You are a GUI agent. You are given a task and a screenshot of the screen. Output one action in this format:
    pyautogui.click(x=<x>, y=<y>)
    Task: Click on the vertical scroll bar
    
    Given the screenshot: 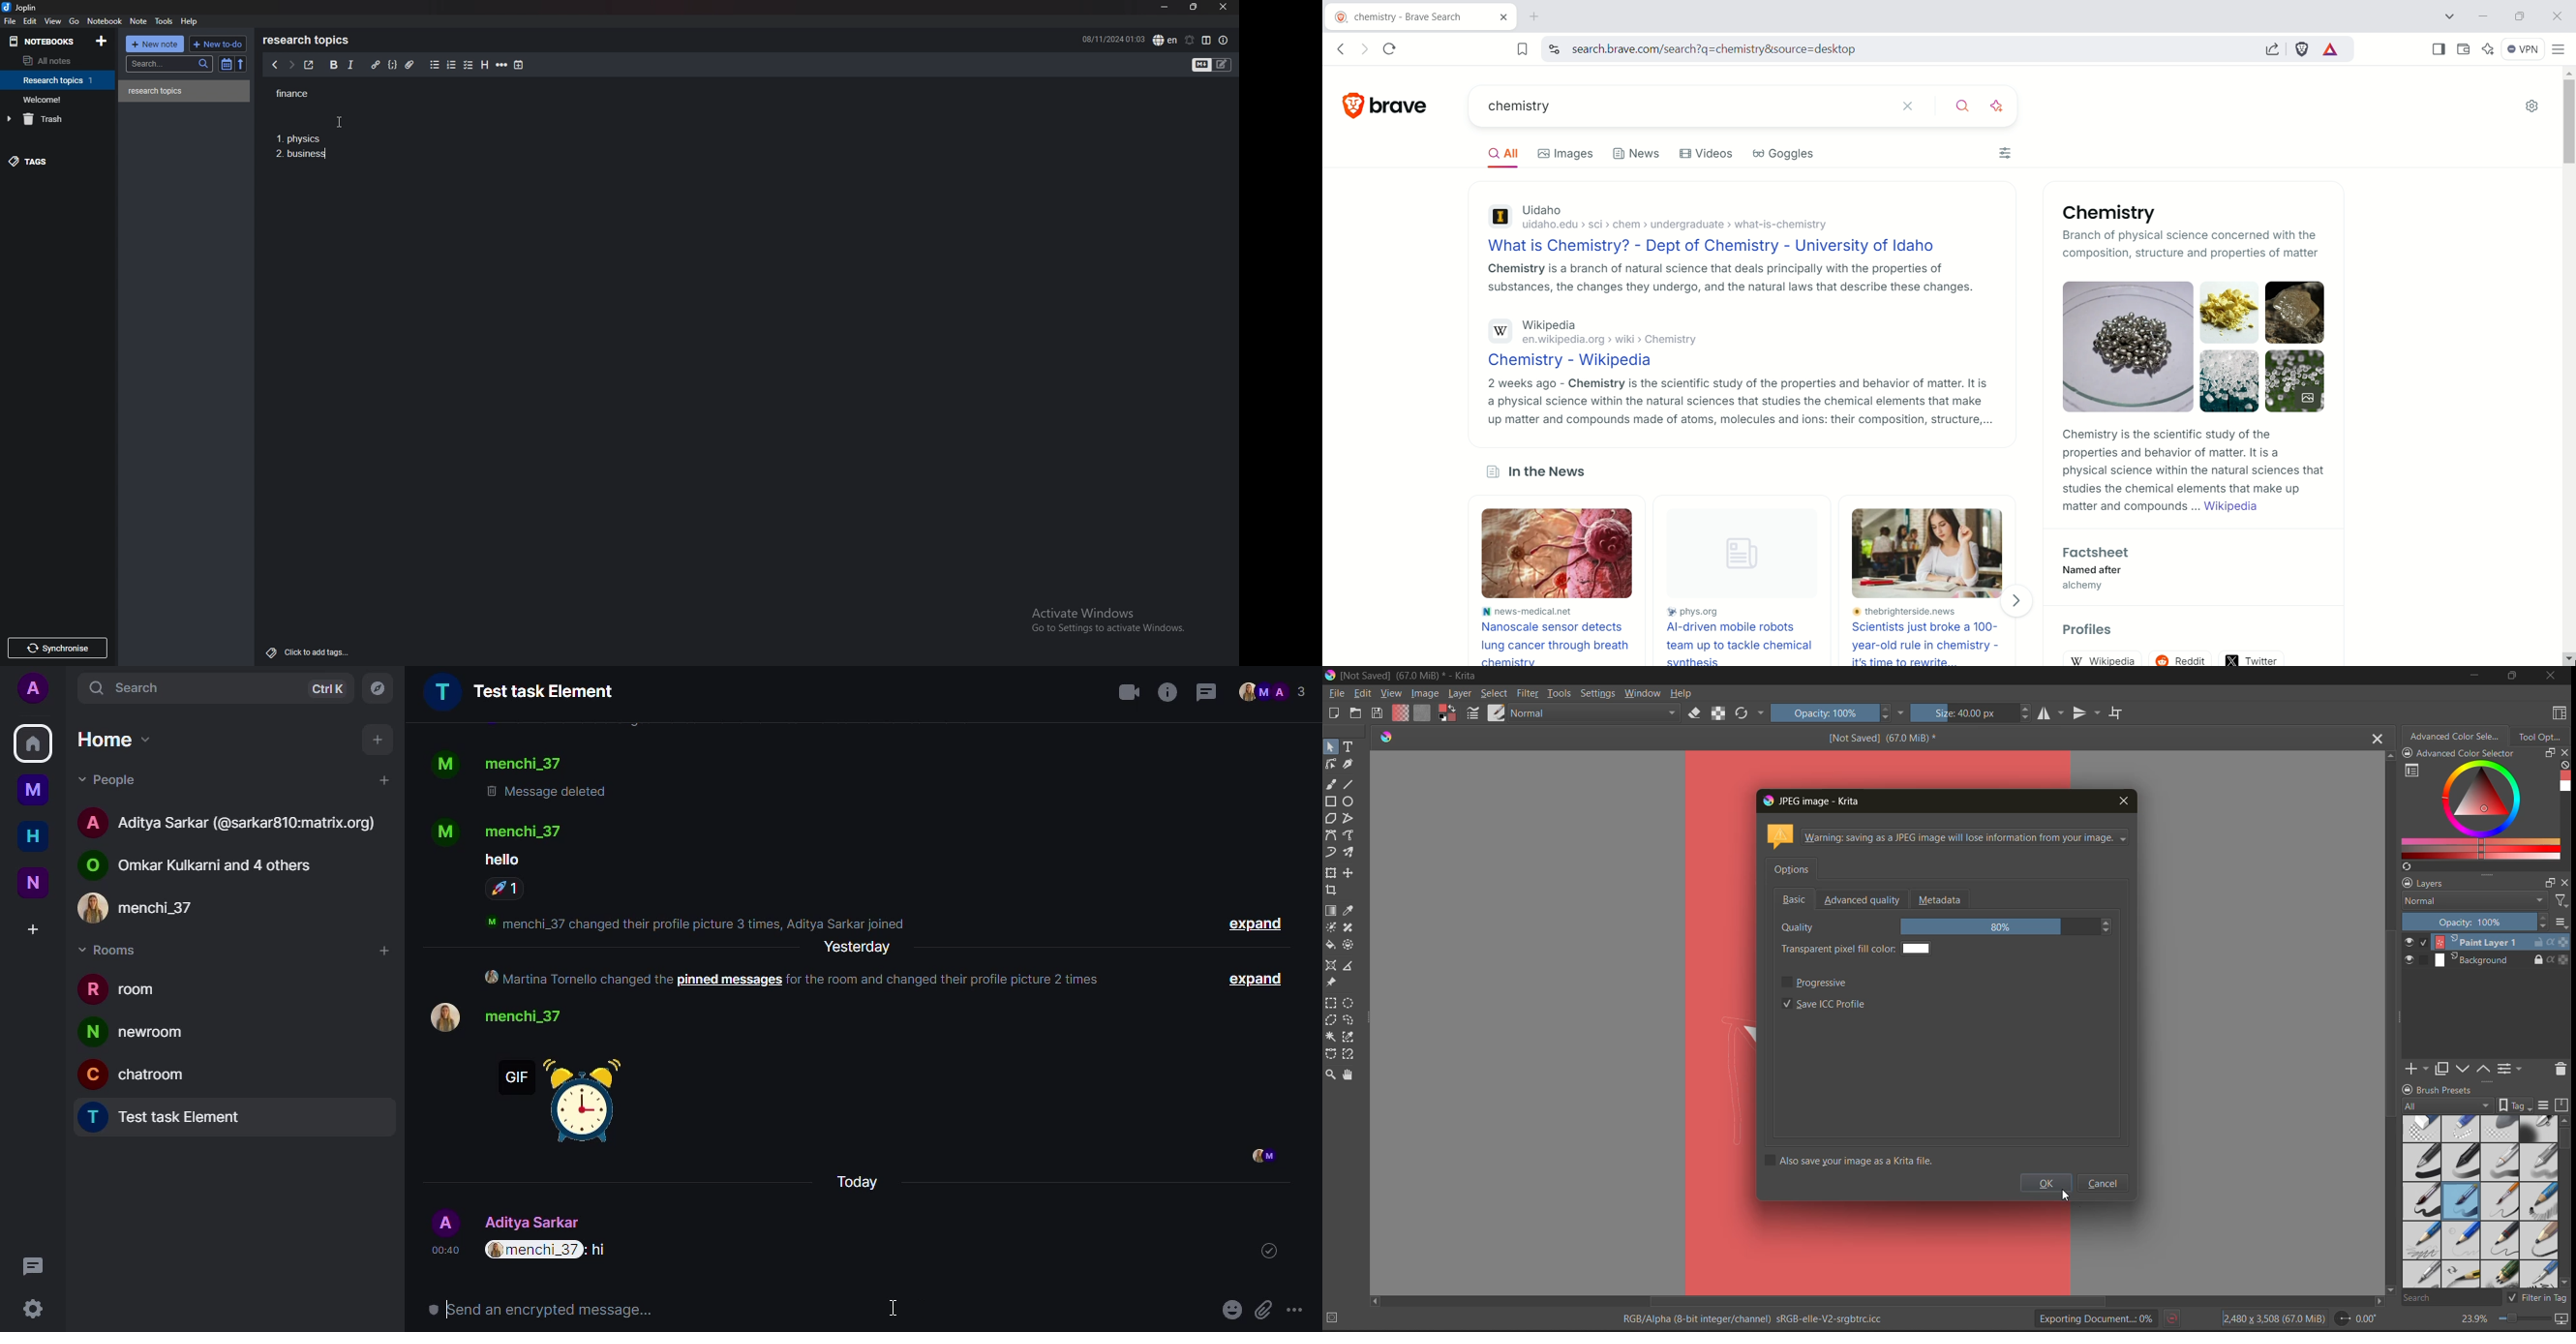 What is the action you would take?
    pyautogui.click(x=2566, y=352)
    